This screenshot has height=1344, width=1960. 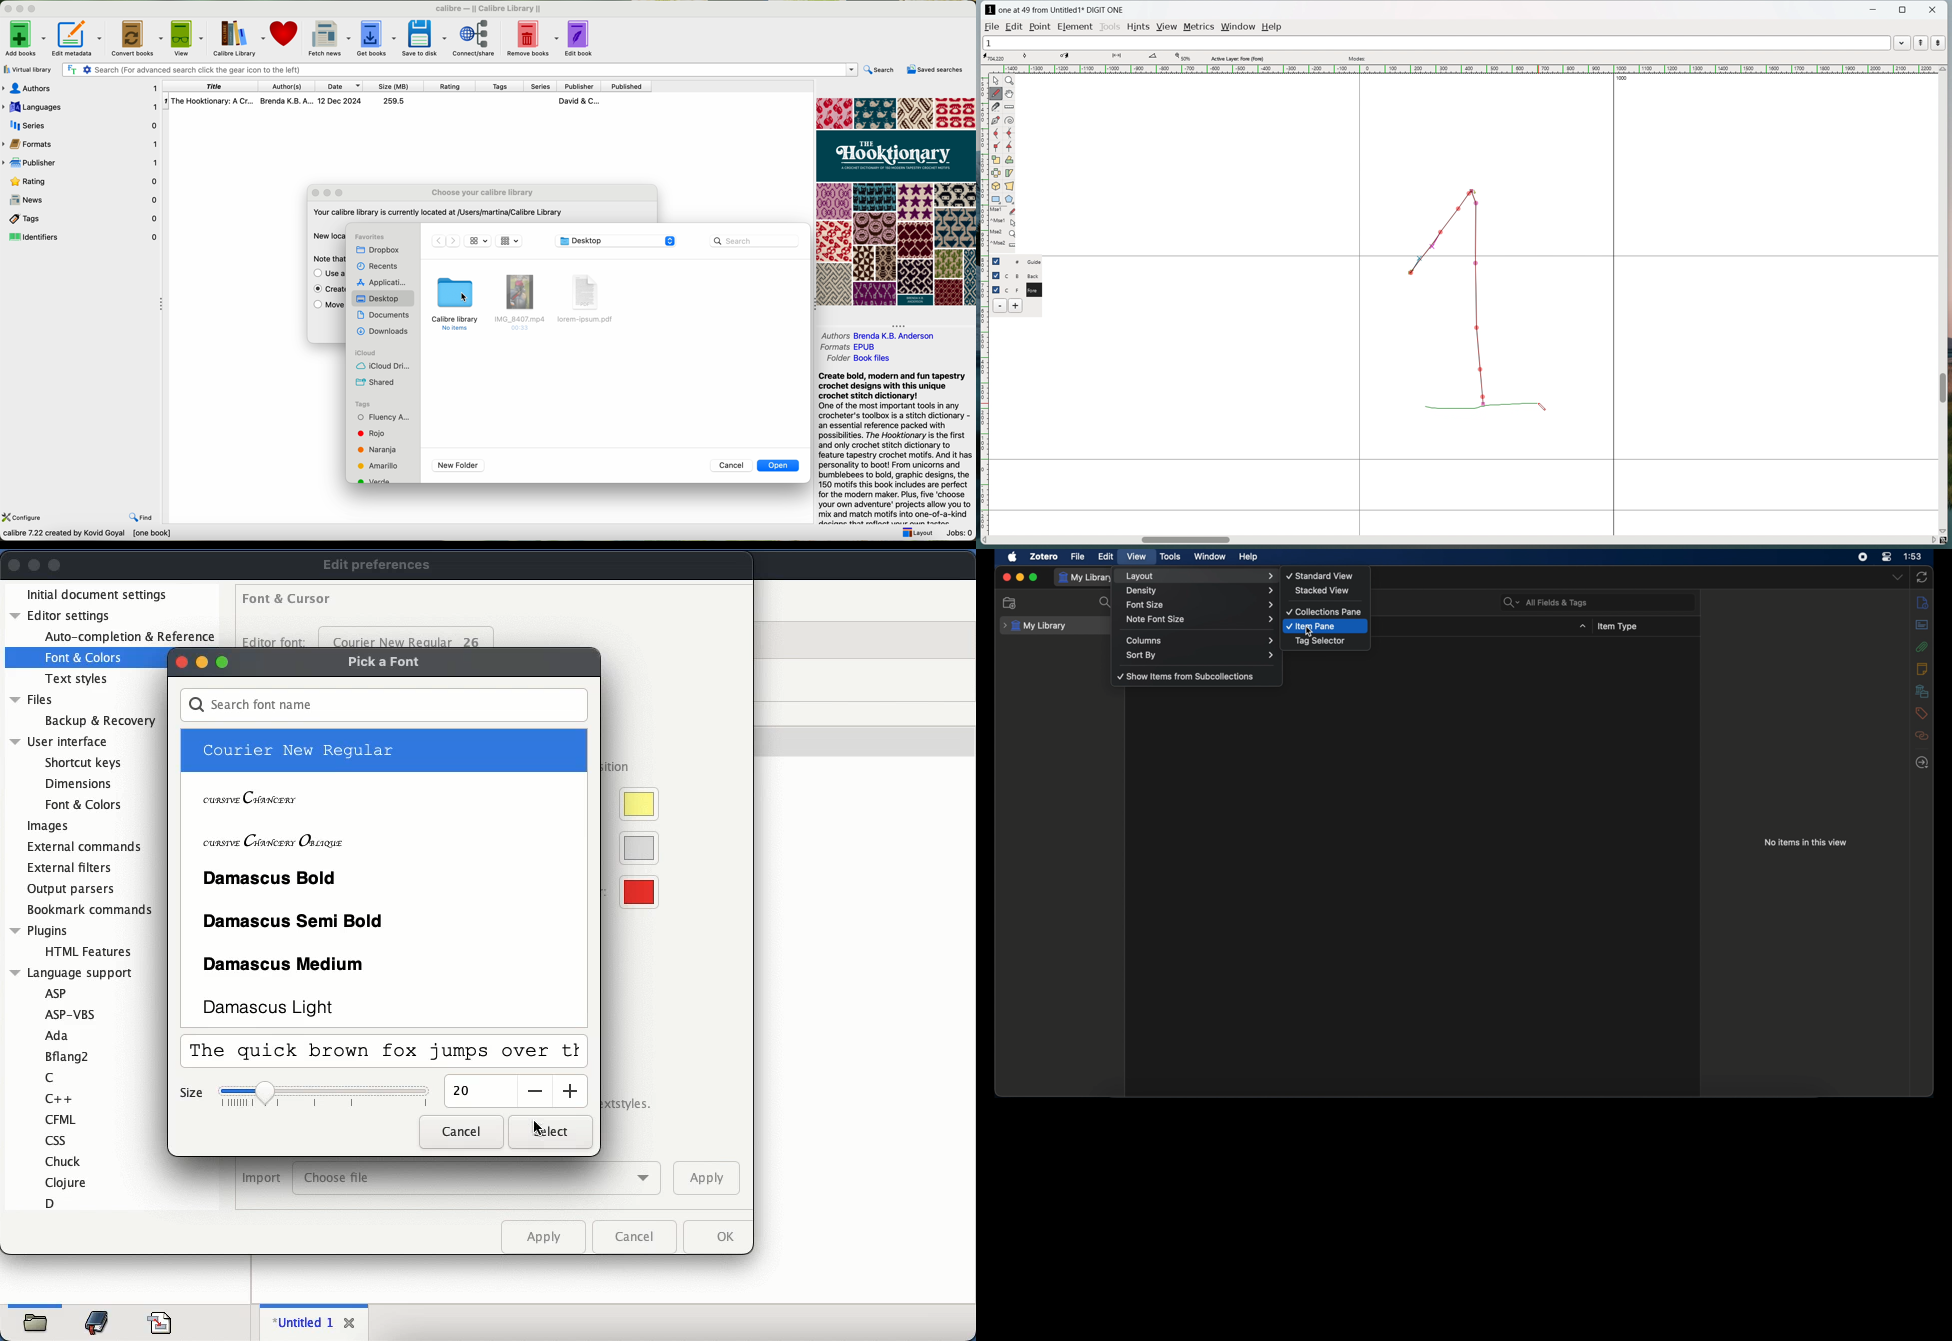 What do you see at coordinates (1016, 306) in the screenshot?
I see `add layer` at bounding box center [1016, 306].